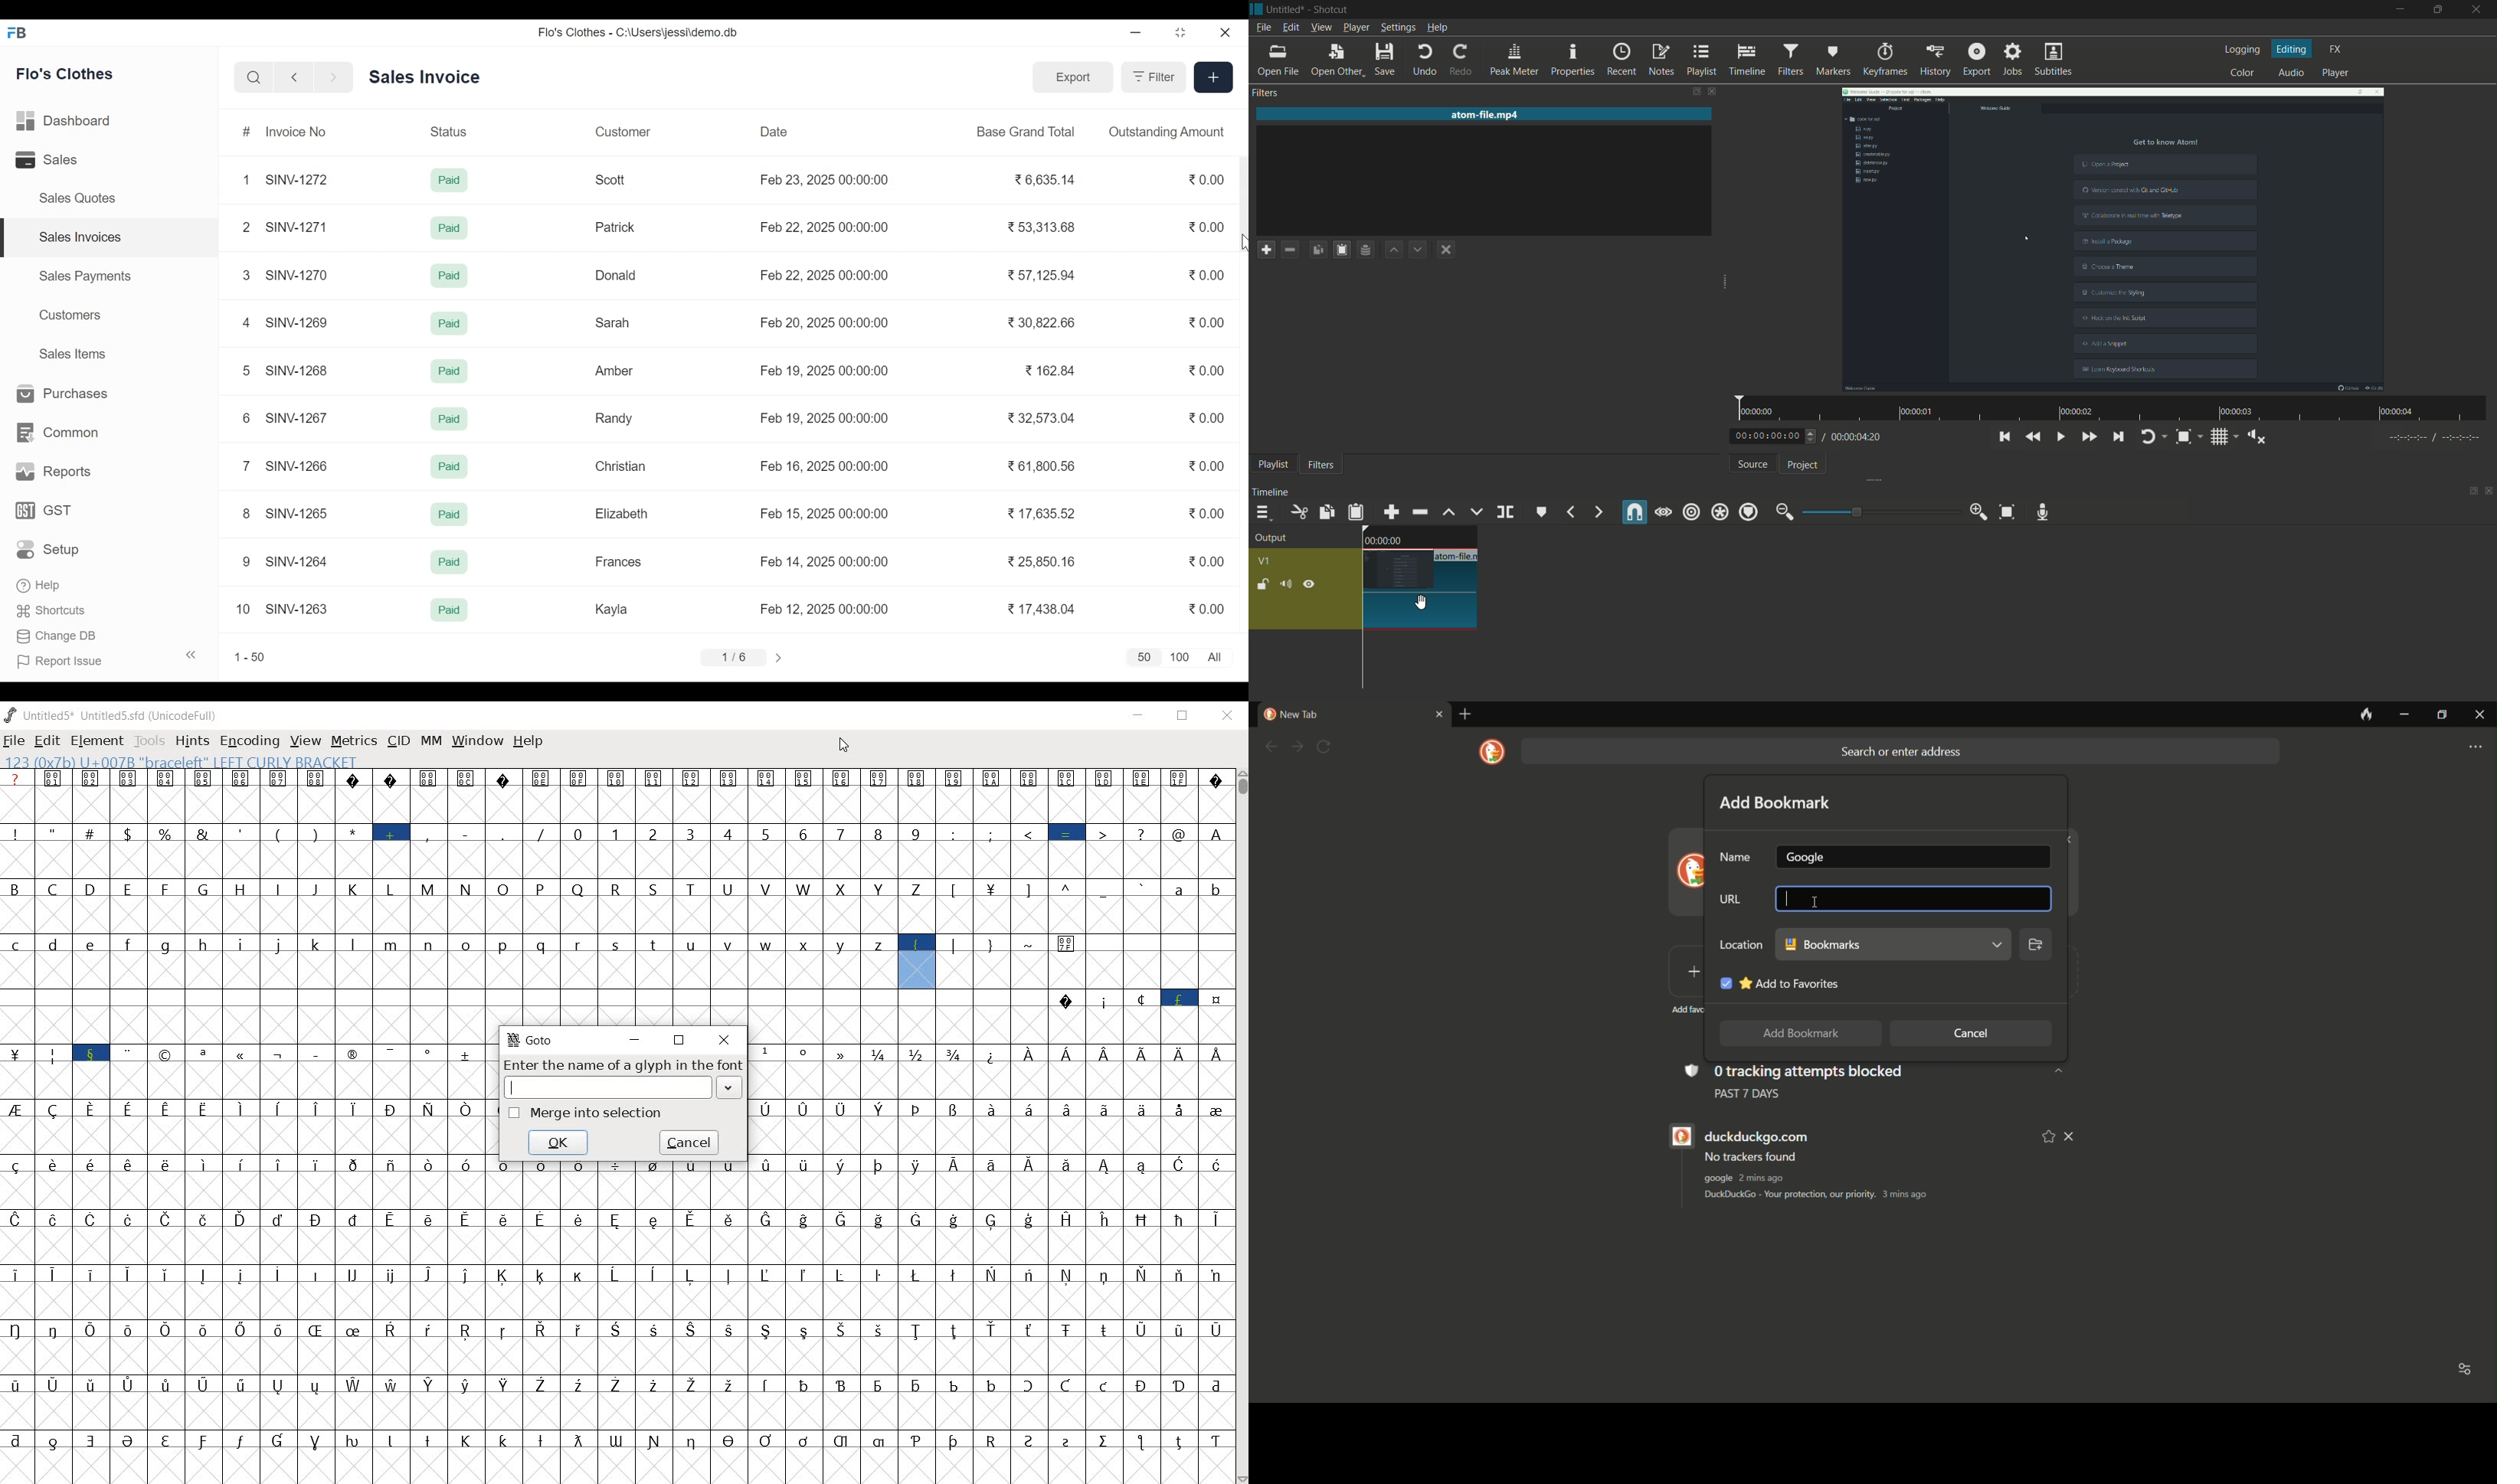  Describe the element at coordinates (244, 227) in the screenshot. I see `2` at that location.